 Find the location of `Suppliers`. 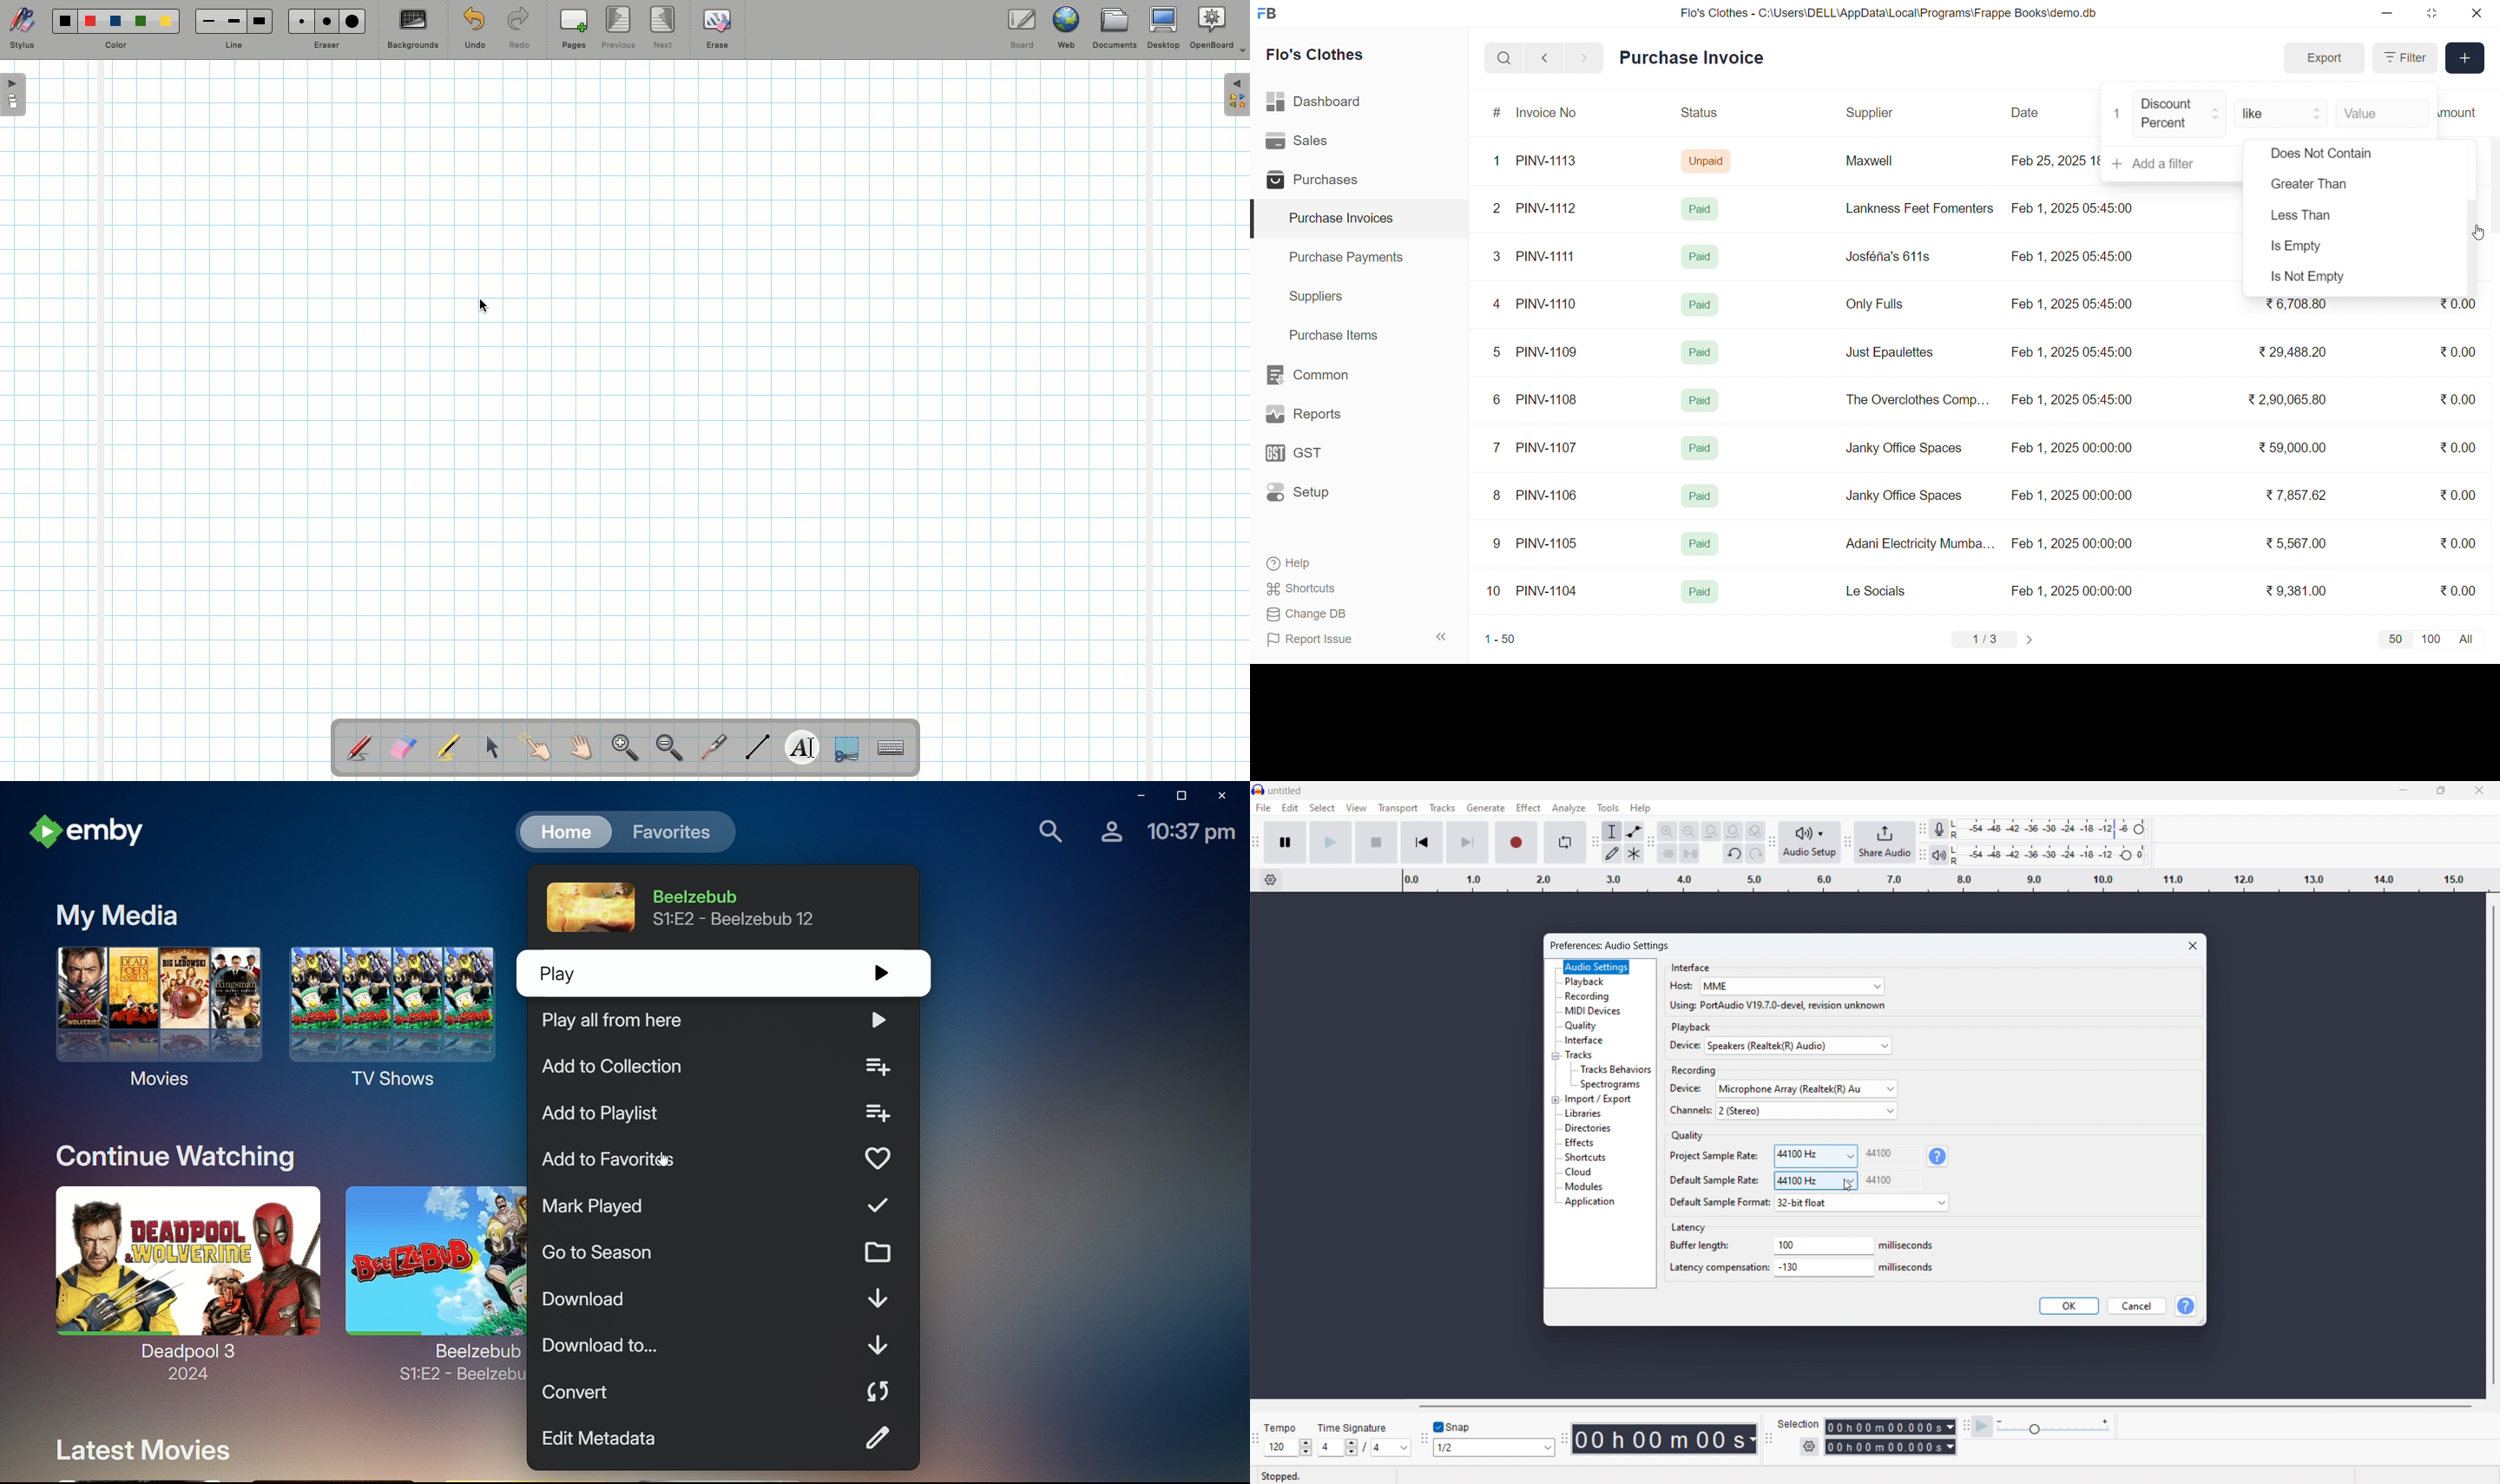

Suppliers is located at coordinates (1319, 296).